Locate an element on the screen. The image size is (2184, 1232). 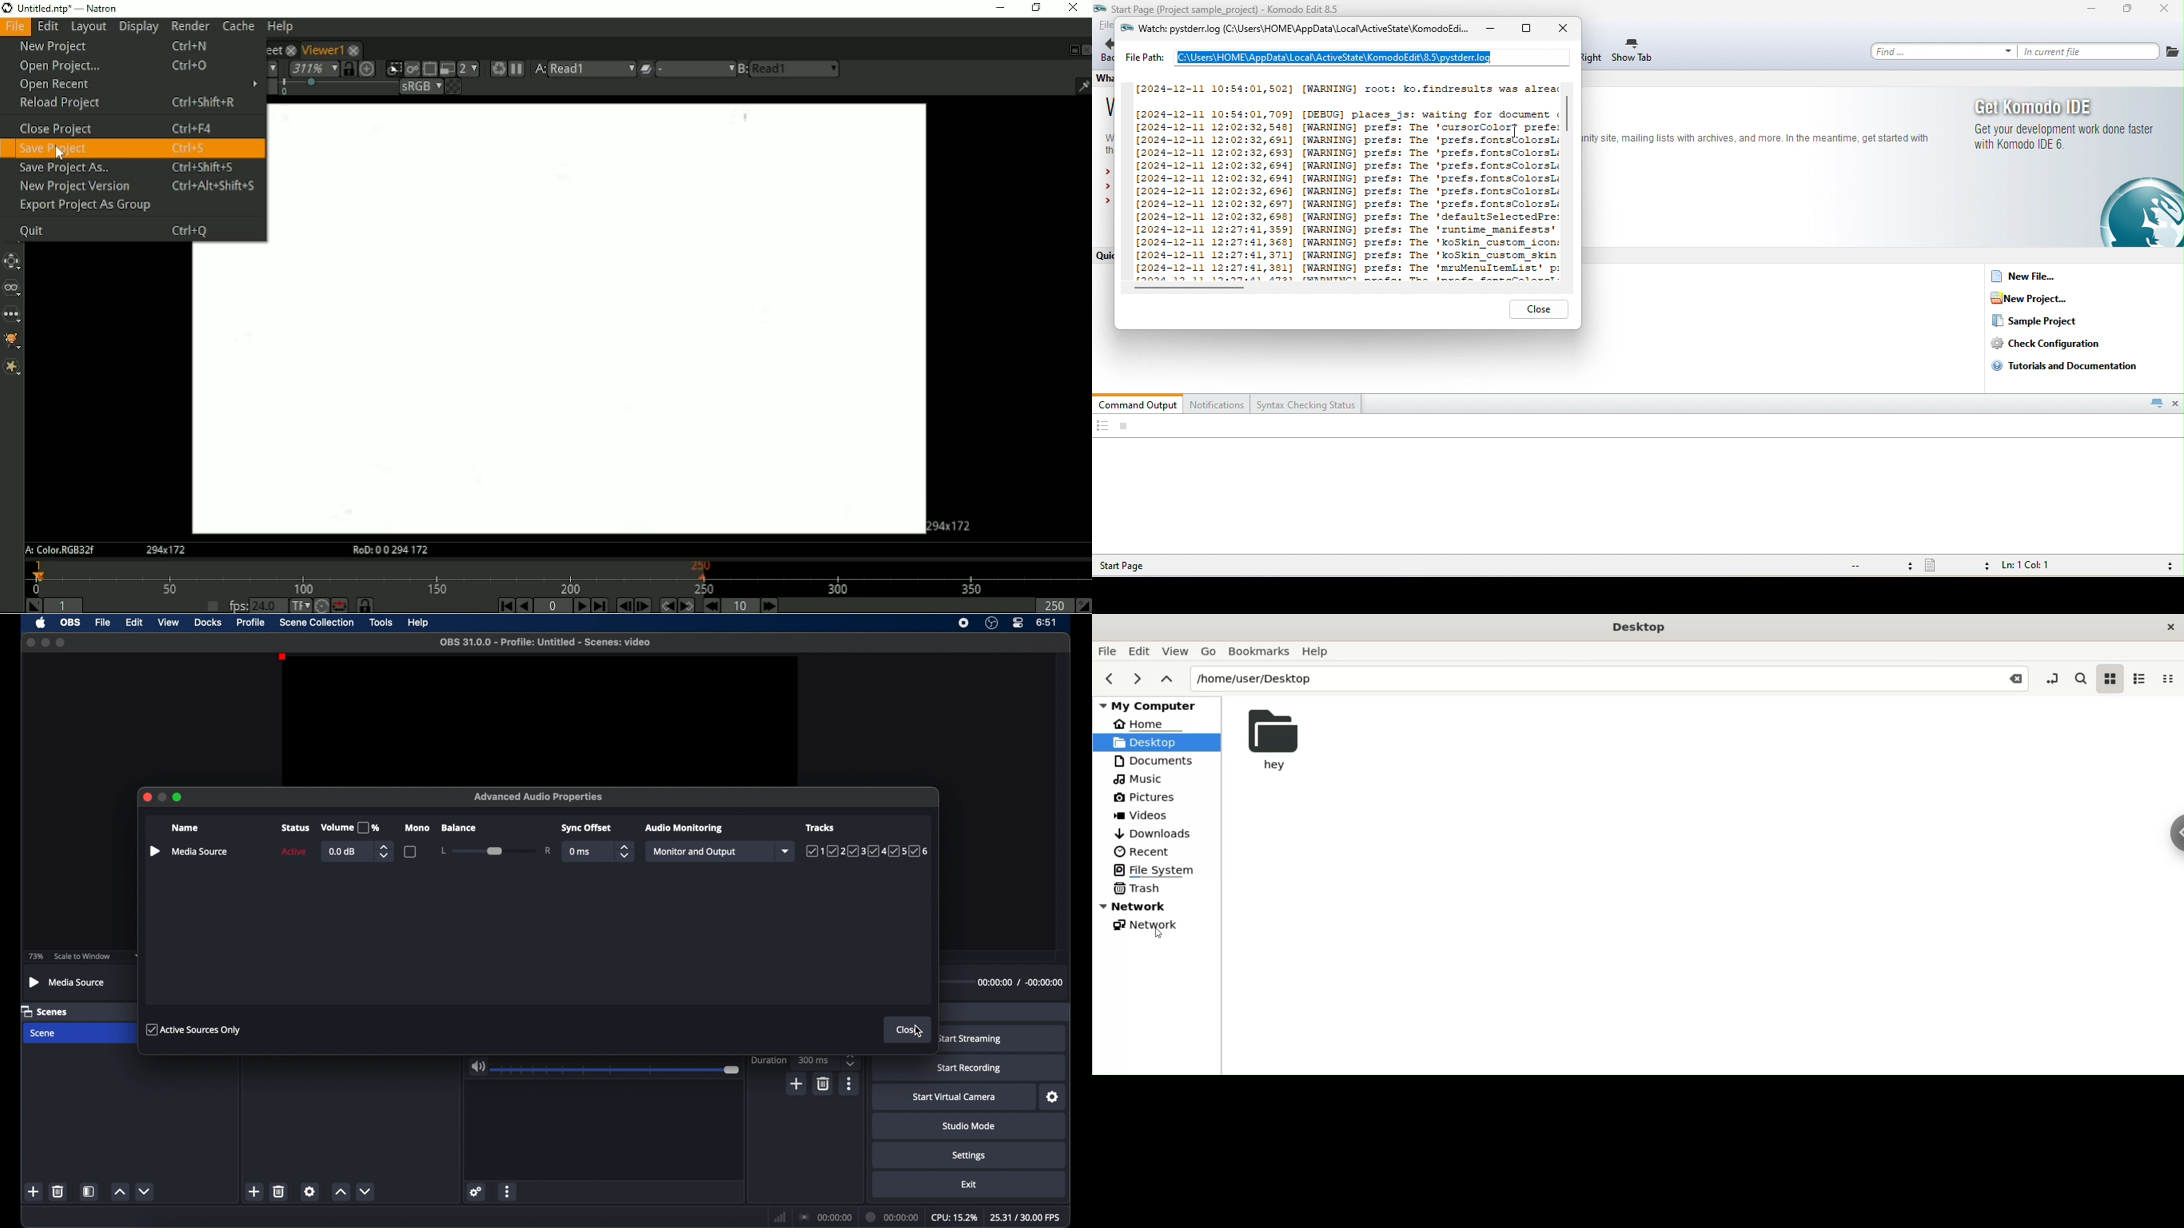
help is located at coordinates (420, 623).